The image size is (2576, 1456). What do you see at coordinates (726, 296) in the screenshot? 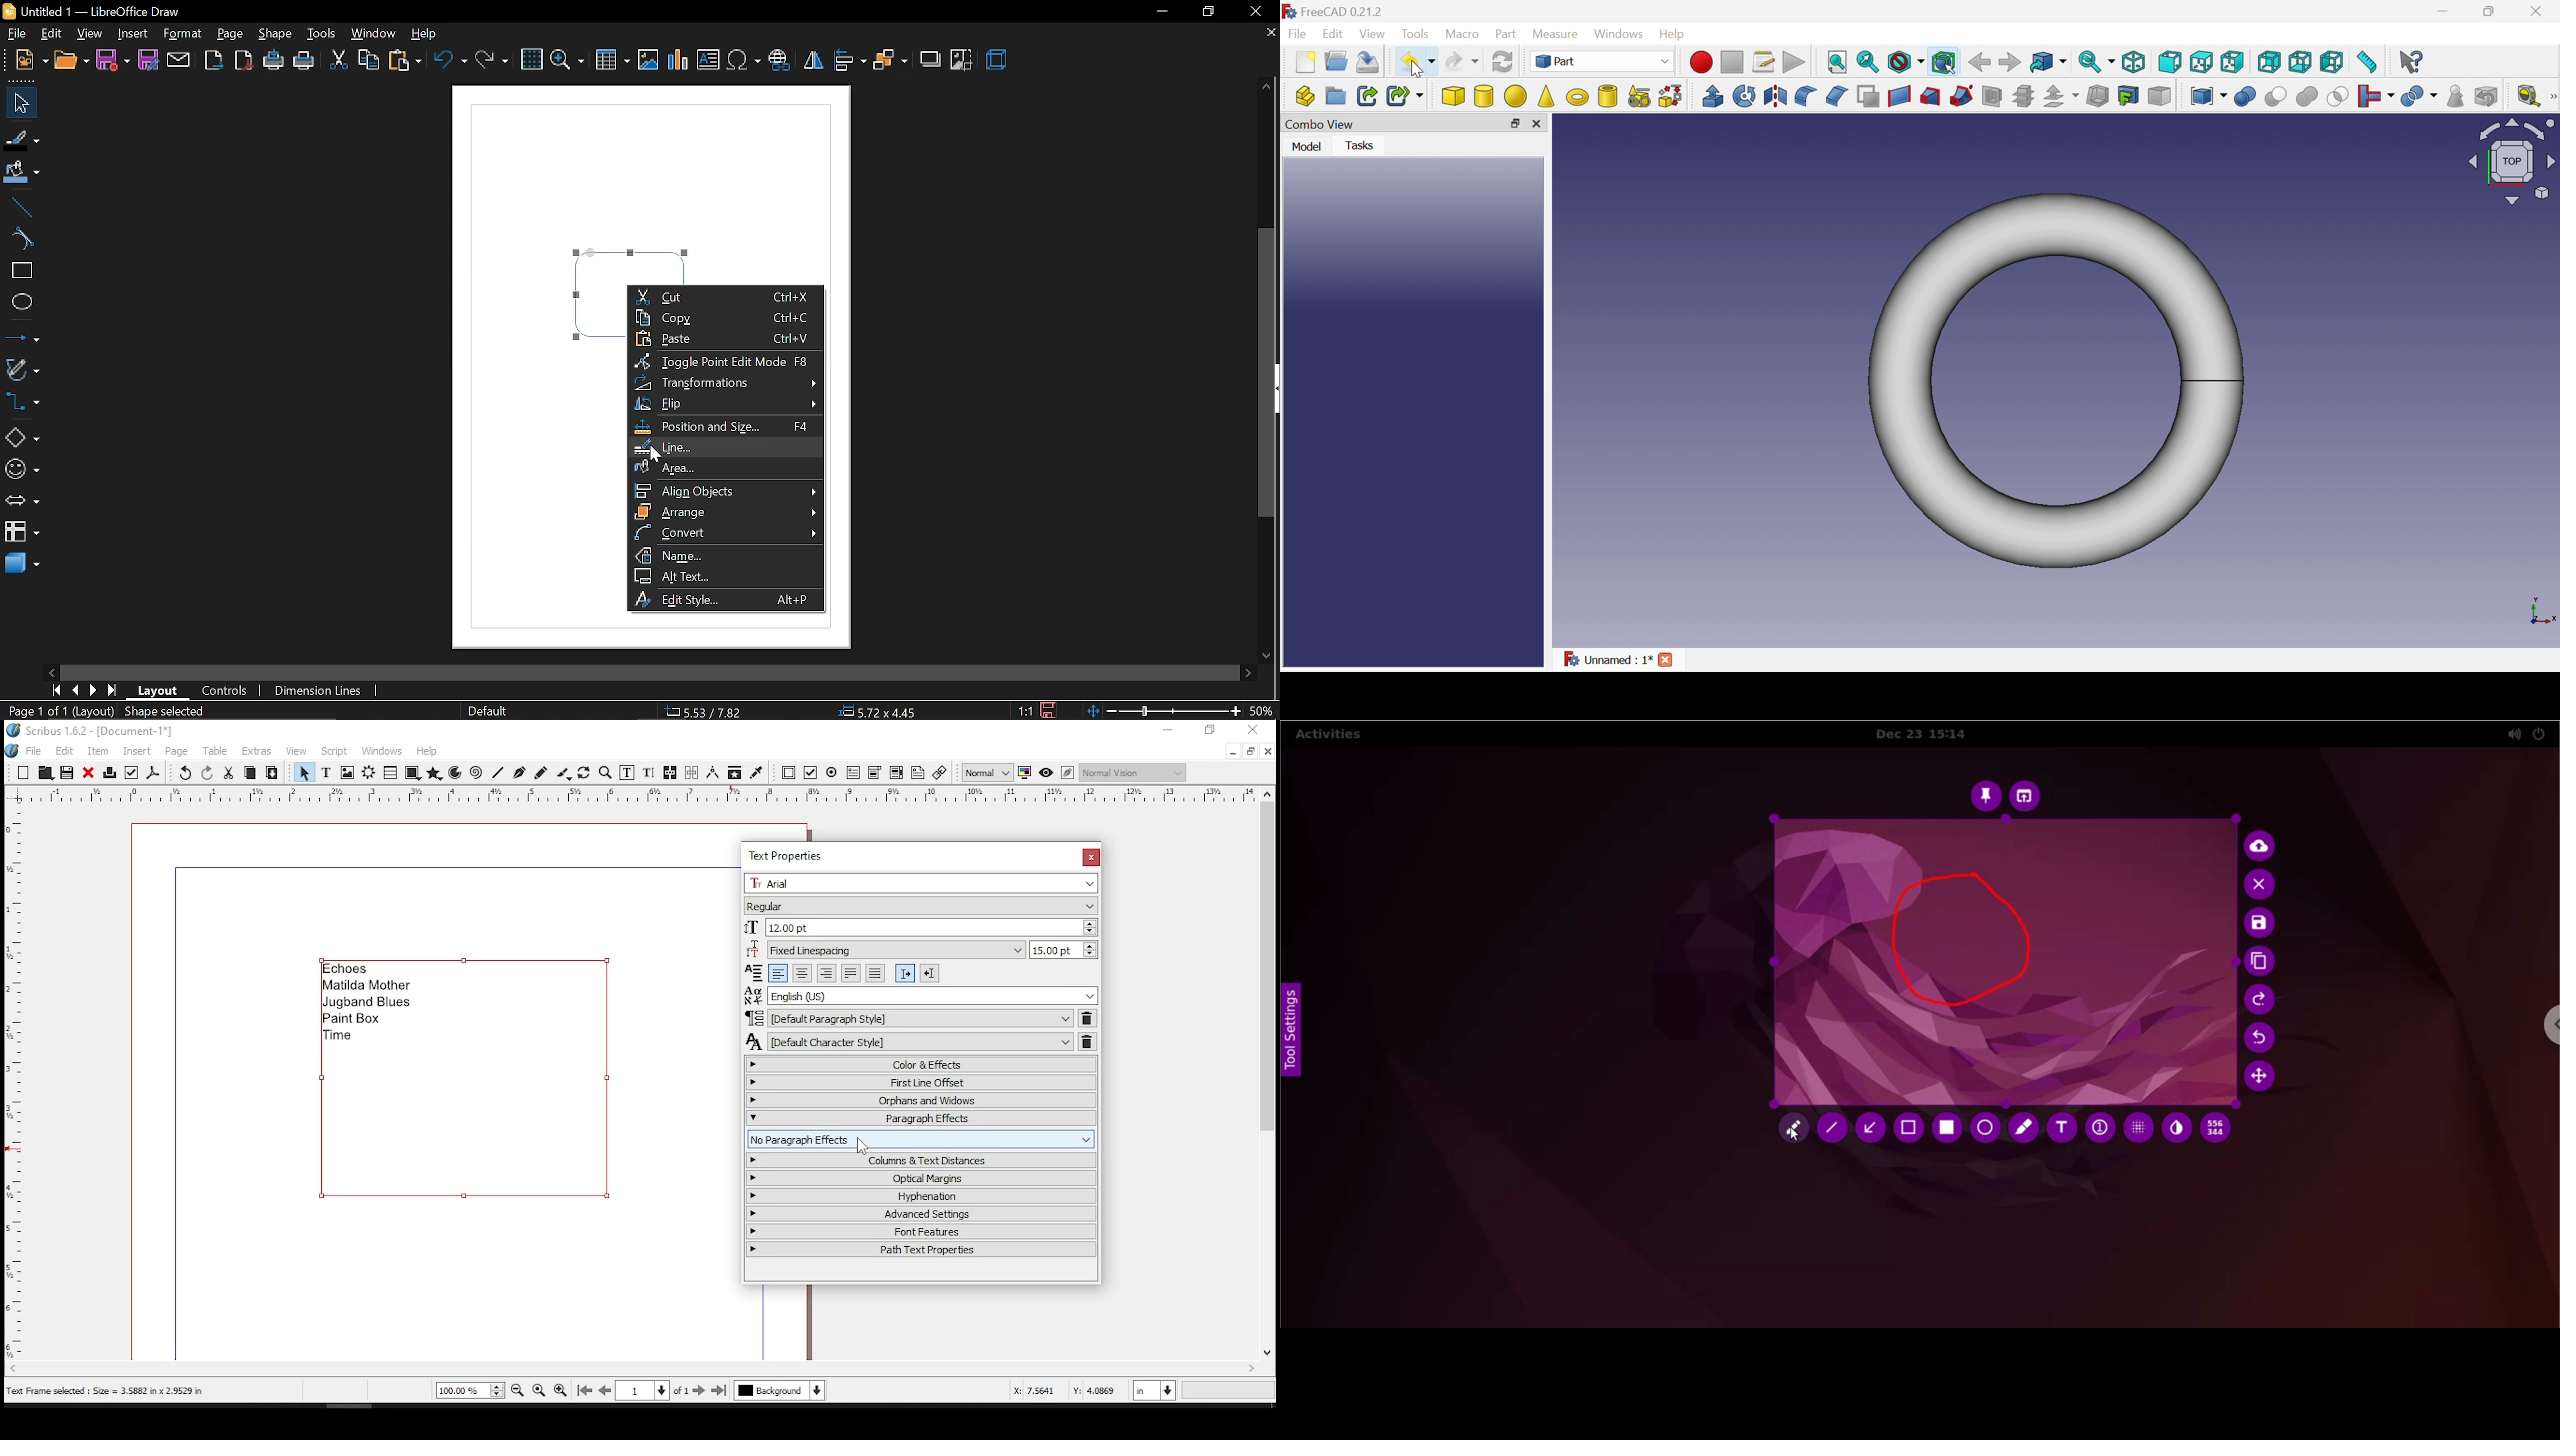
I see `cut` at bounding box center [726, 296].